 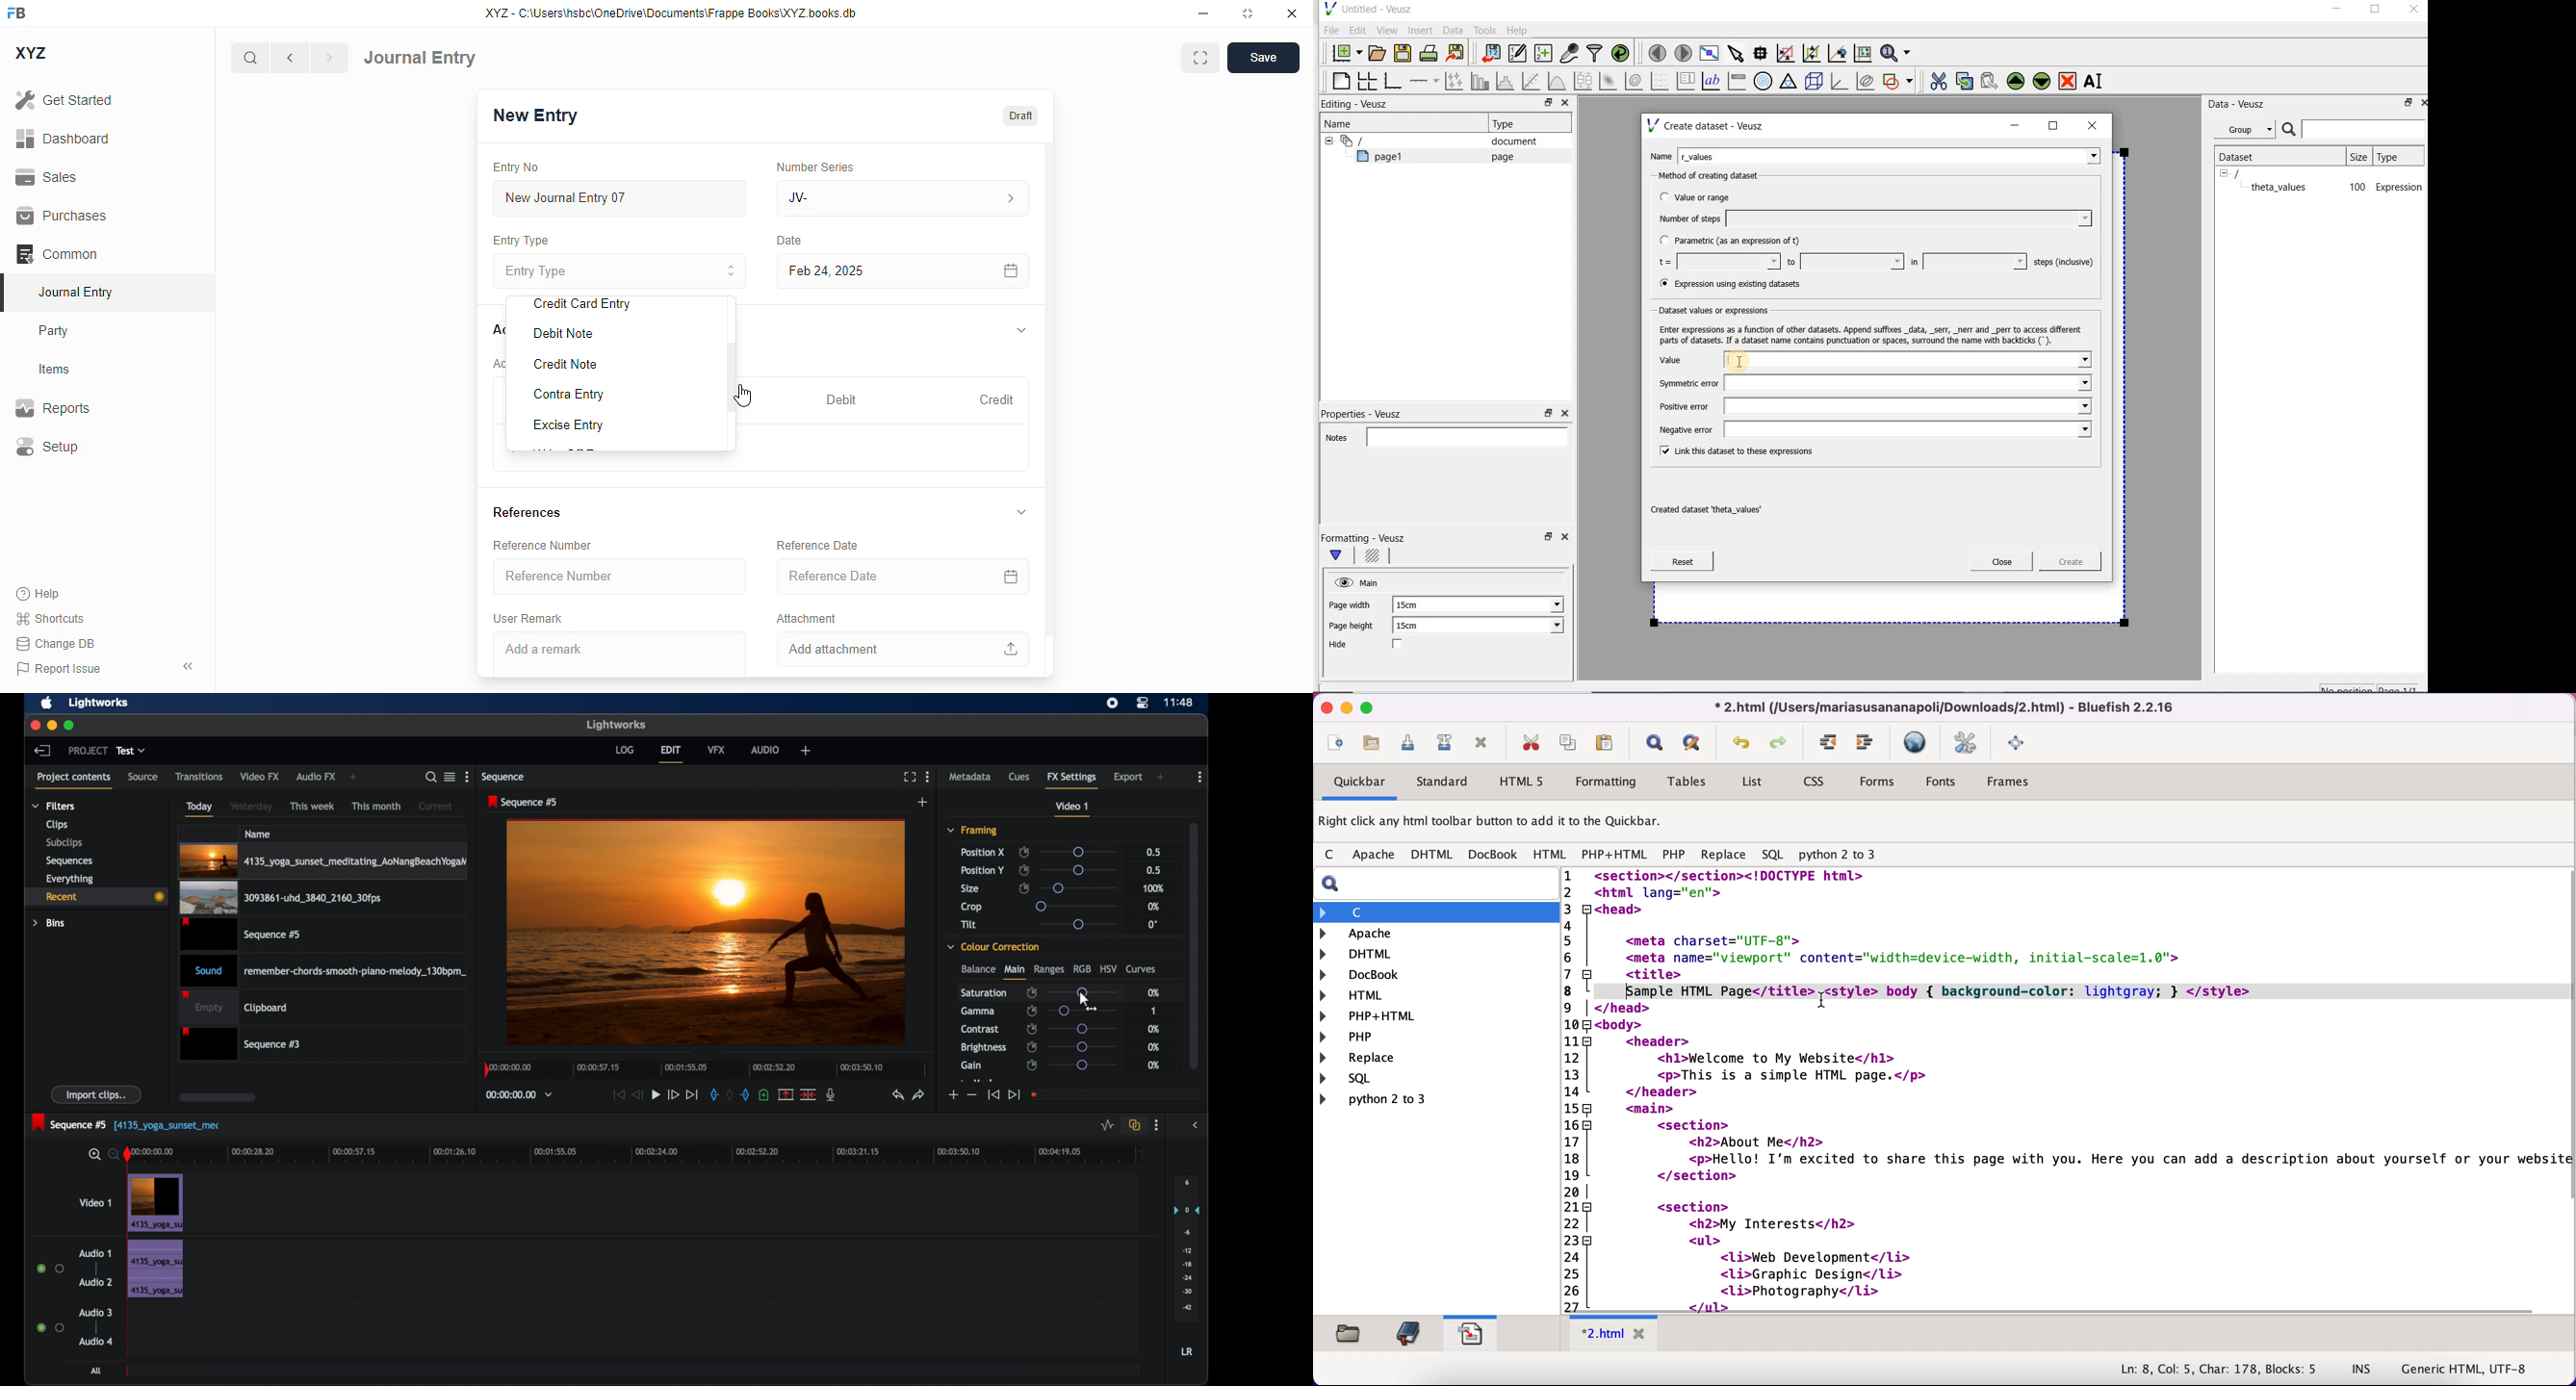 What do you see at coordinates (972, 1095) in the screenshot?
I see `decrement` at bounding box center [972, 1095].